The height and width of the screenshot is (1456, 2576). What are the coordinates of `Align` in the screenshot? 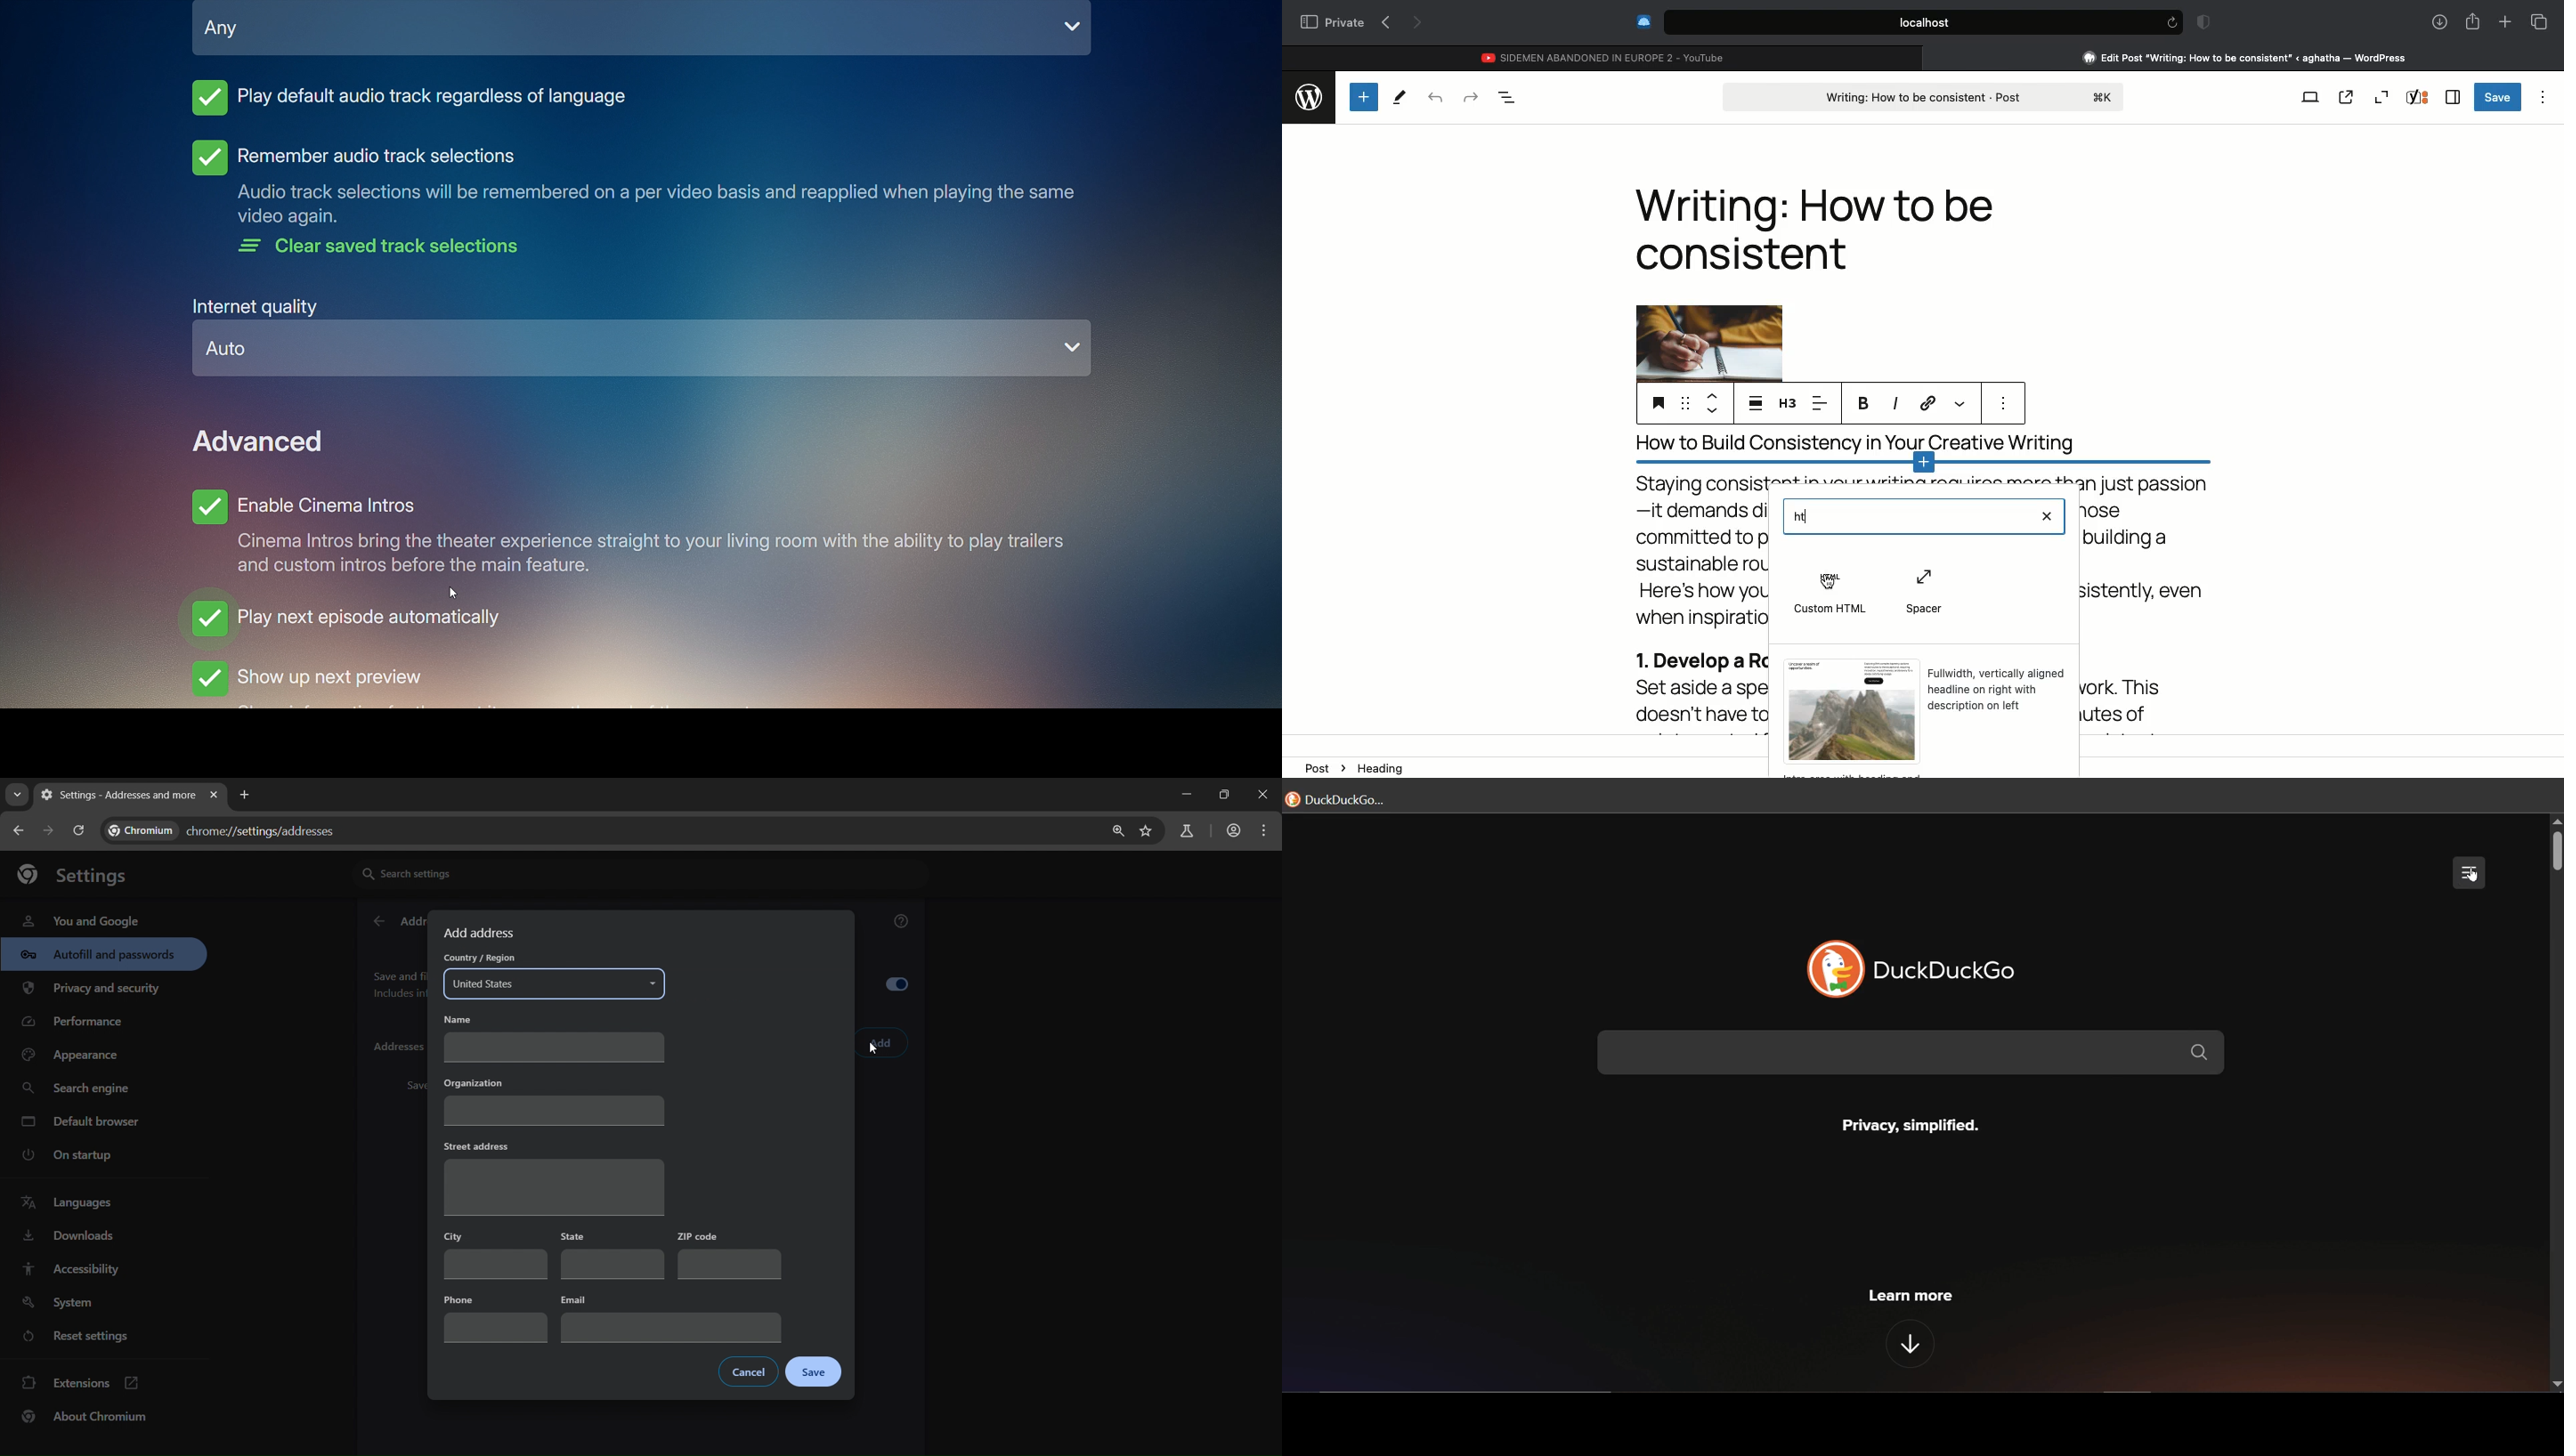 It's located at (1756, 405).